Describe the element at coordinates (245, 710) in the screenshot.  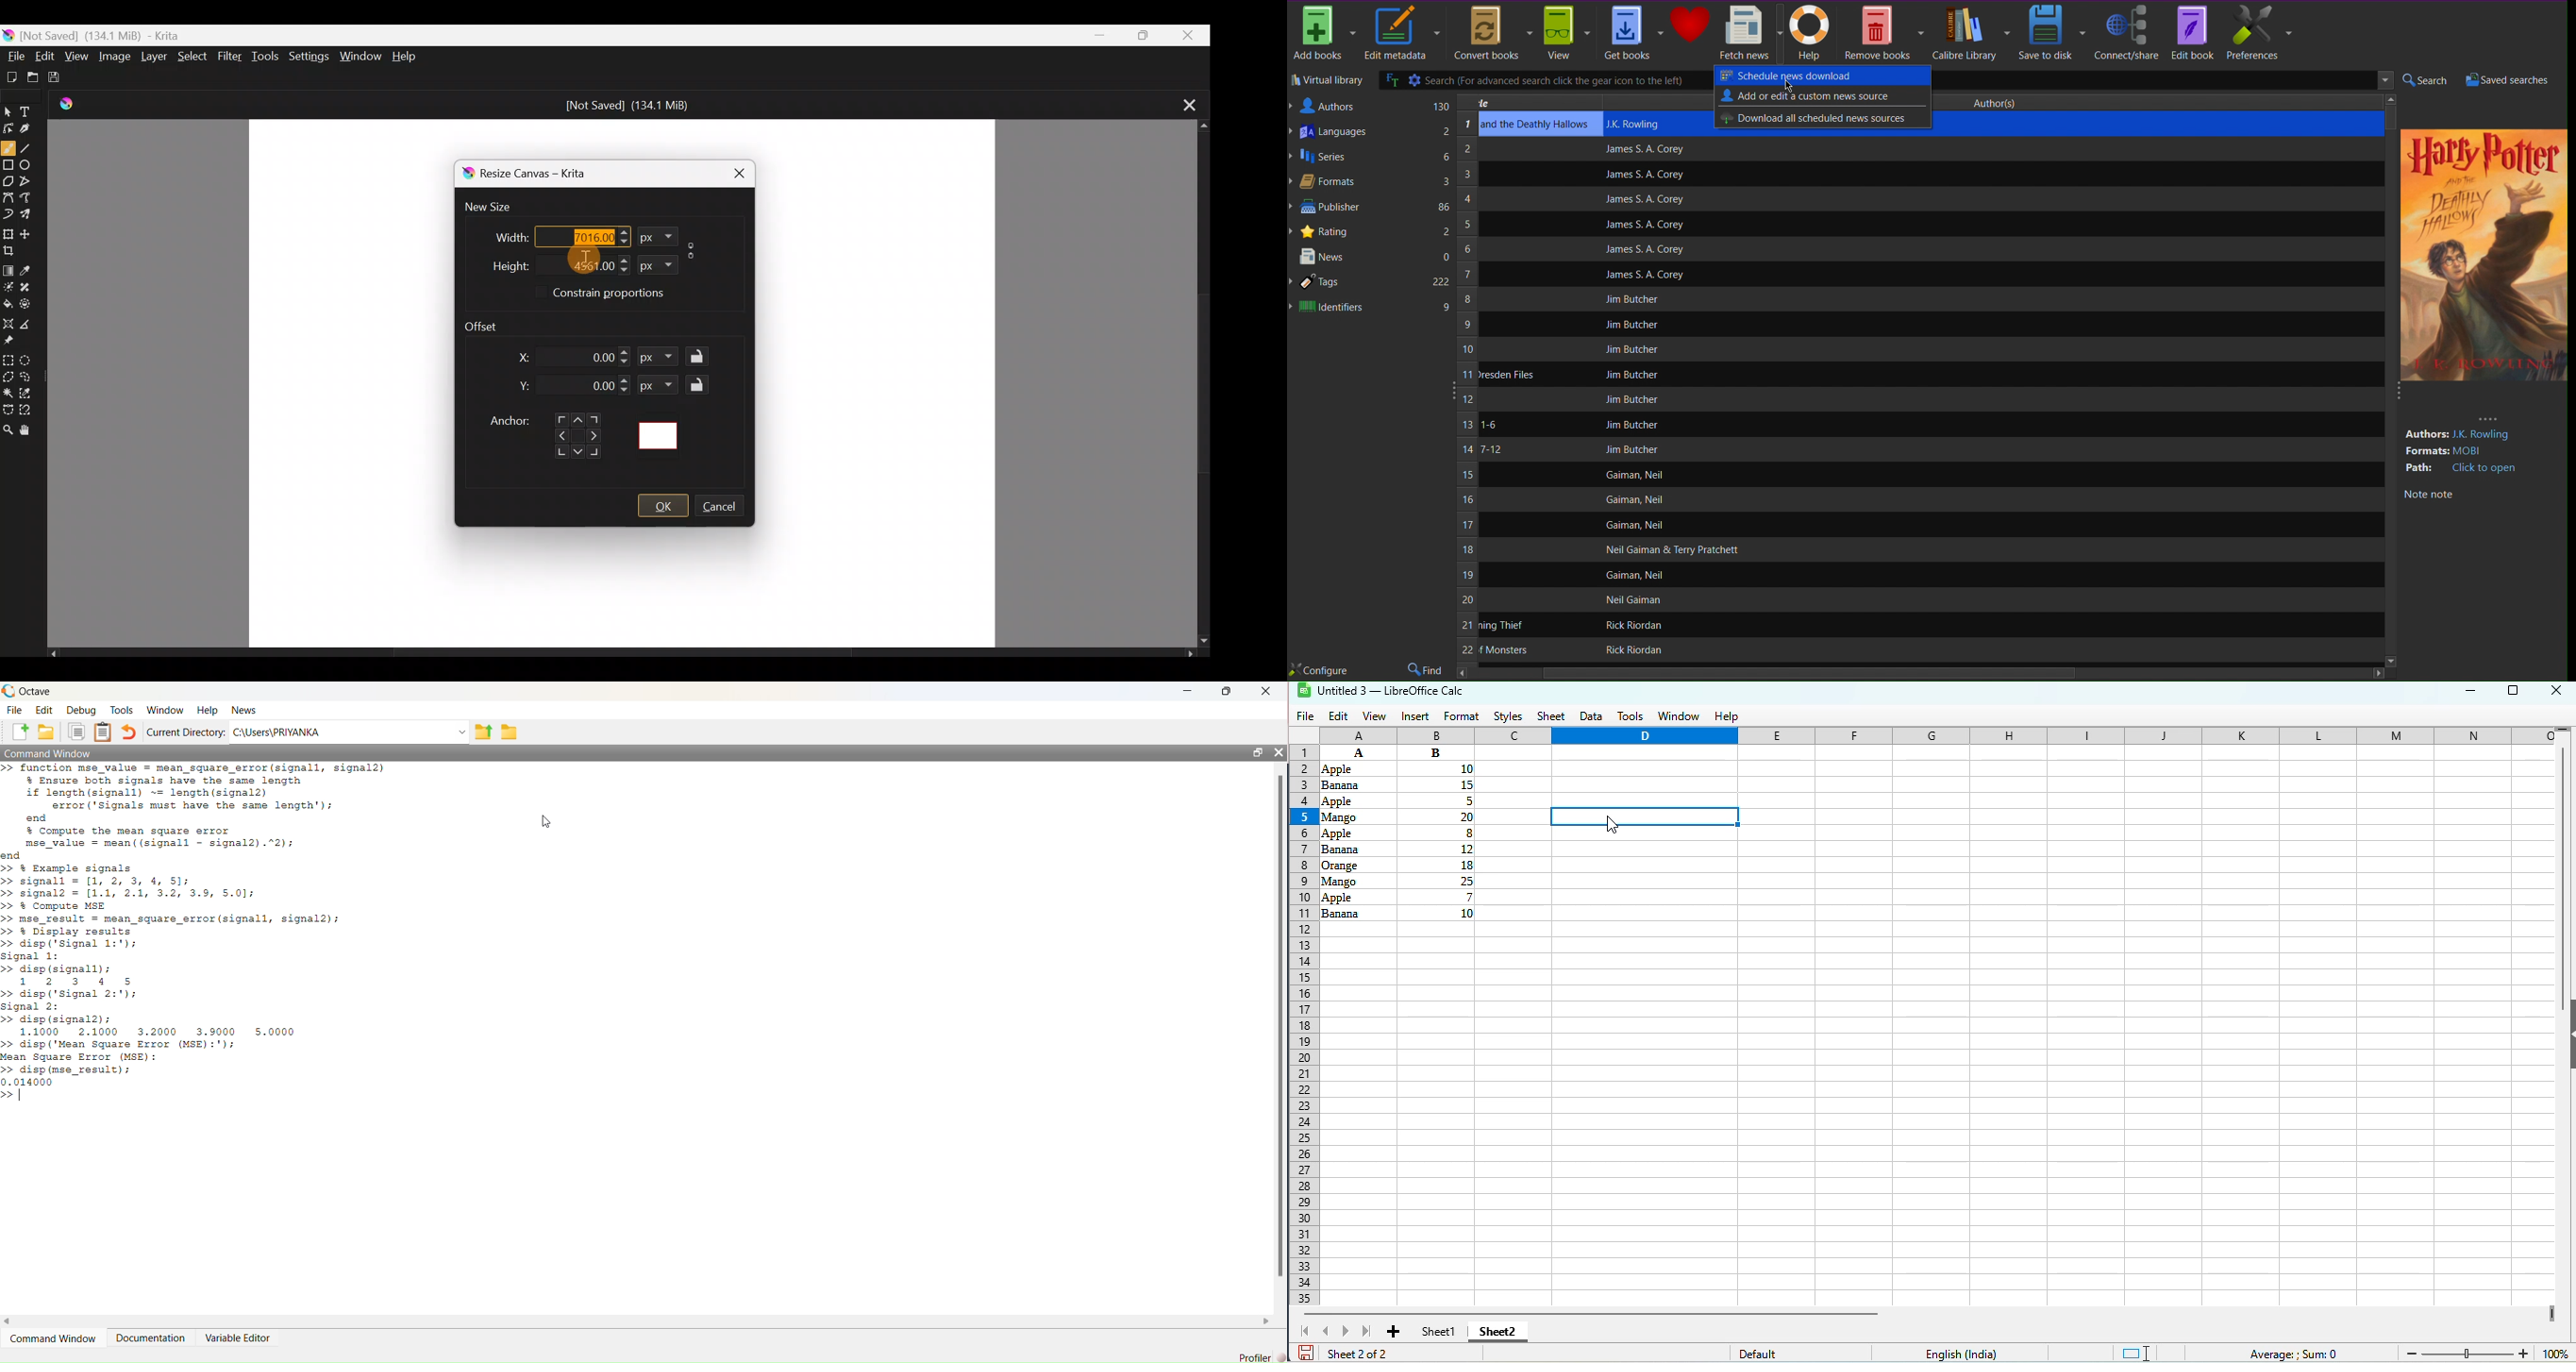
I see `news` at that location.